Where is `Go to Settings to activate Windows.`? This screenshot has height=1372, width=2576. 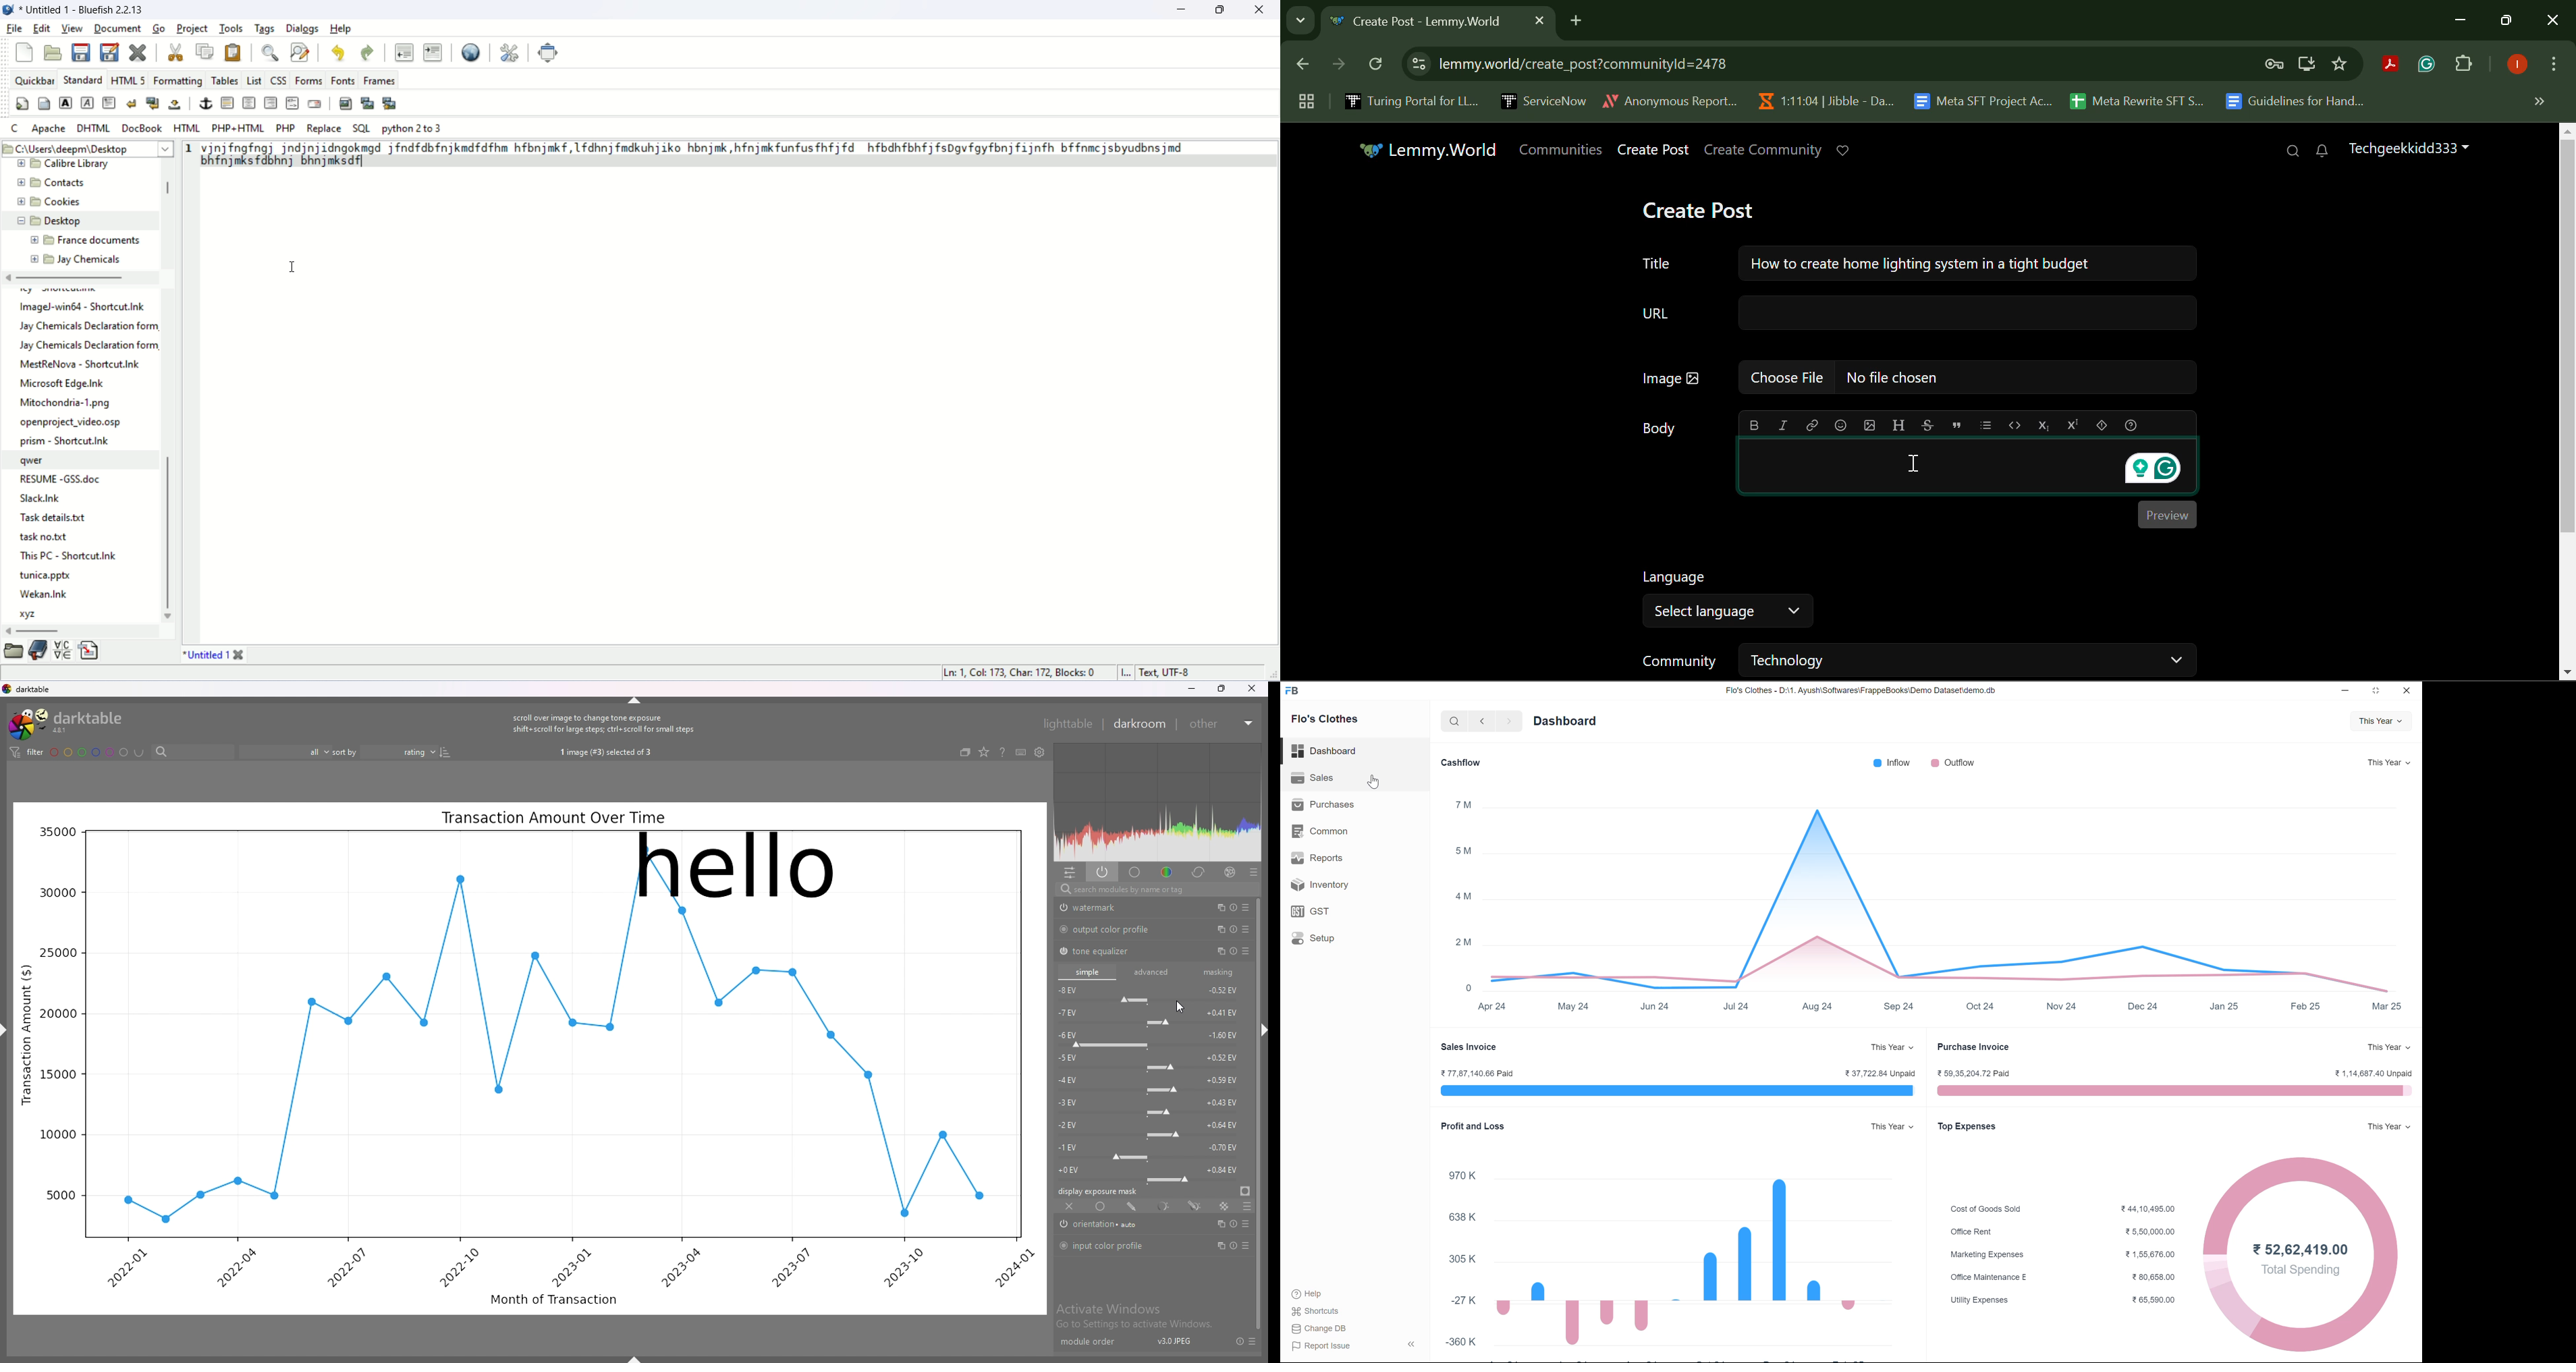
Go to Settings to activate Windows. is located at coordinates (1135, 1325).